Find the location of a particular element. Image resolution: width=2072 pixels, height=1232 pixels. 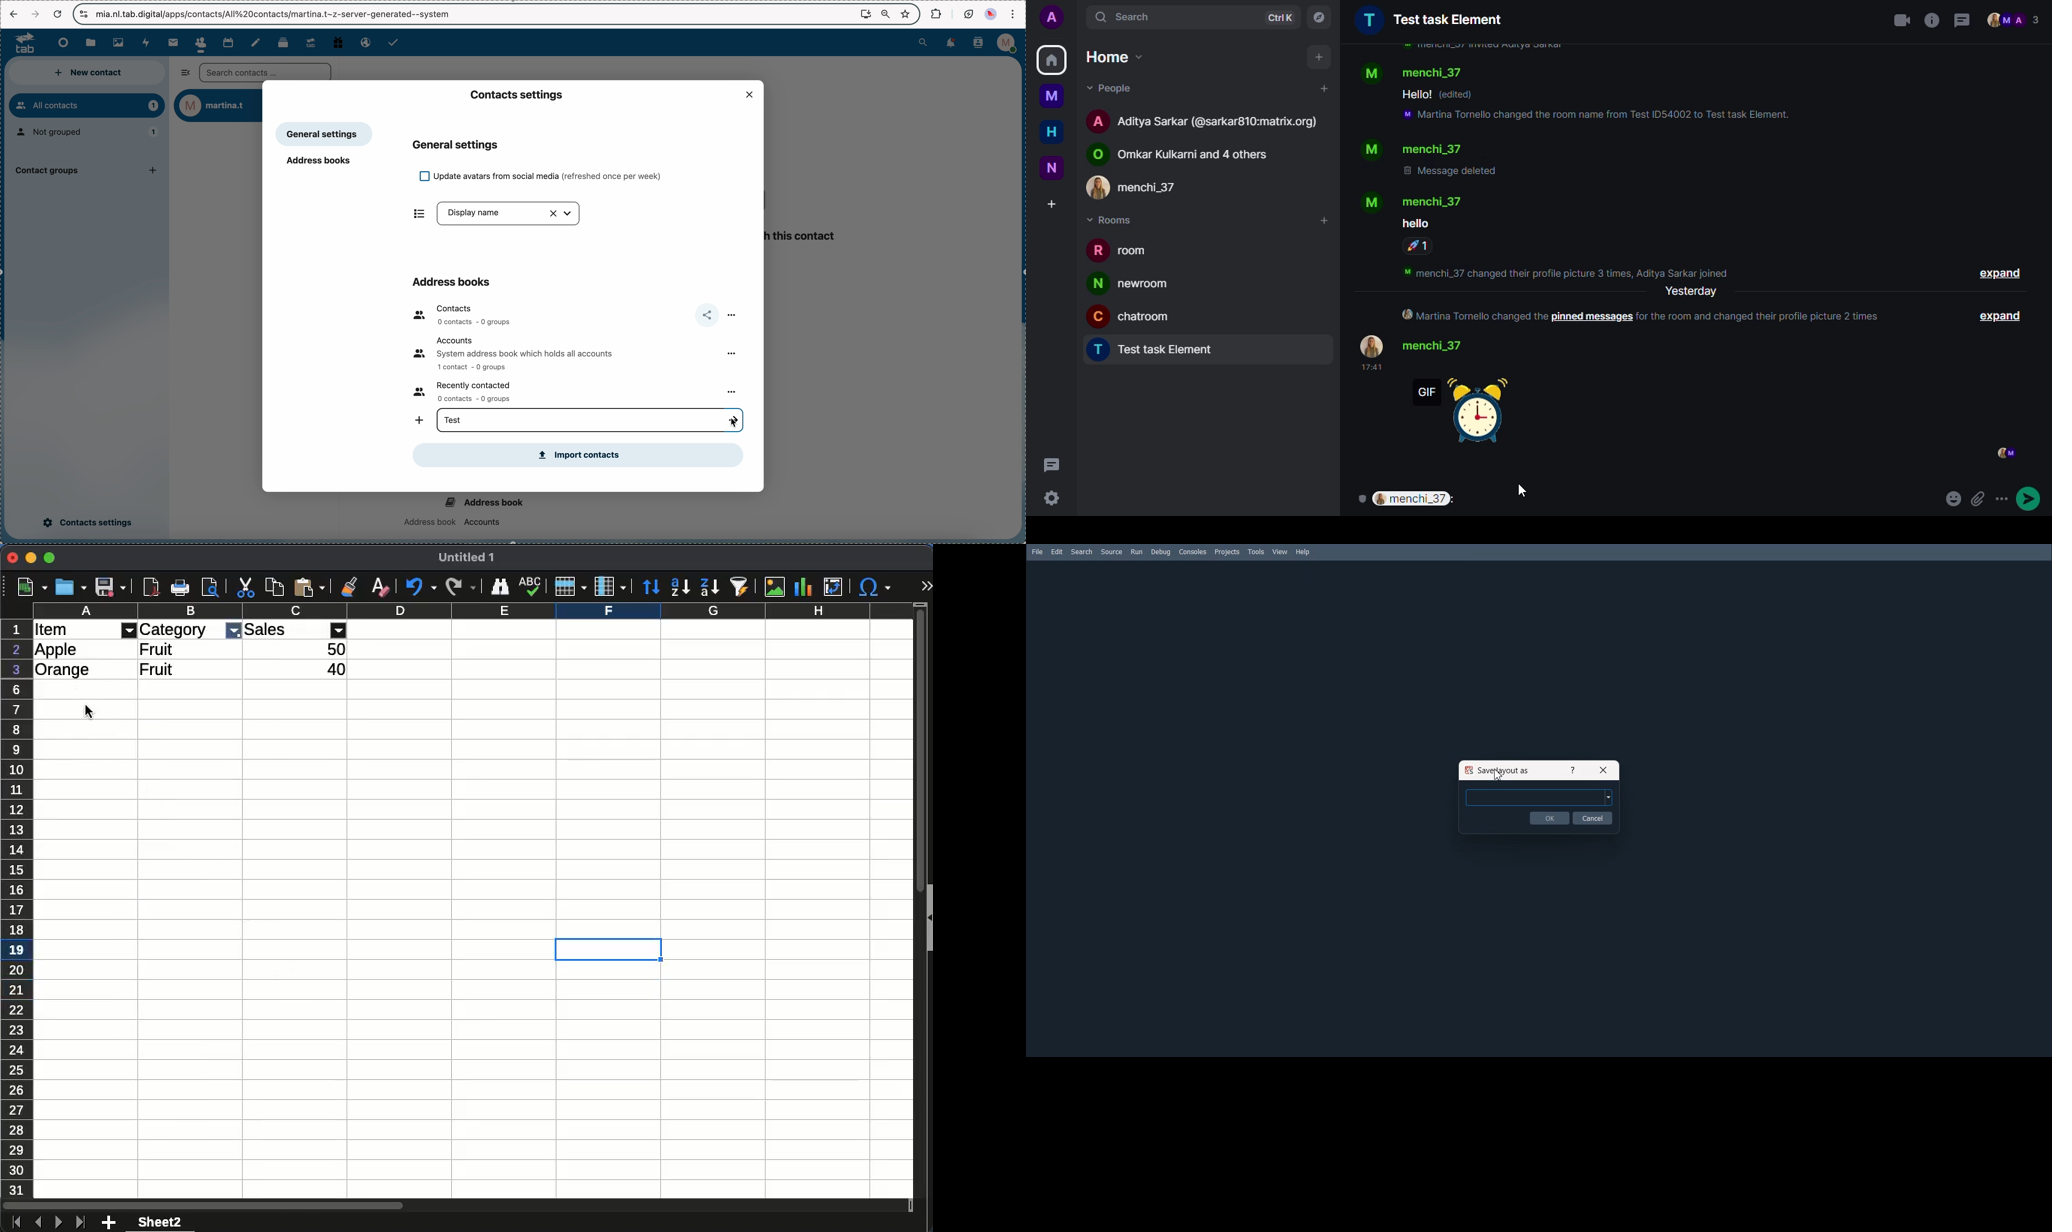

upgrade is located at coordinates (310, 42).